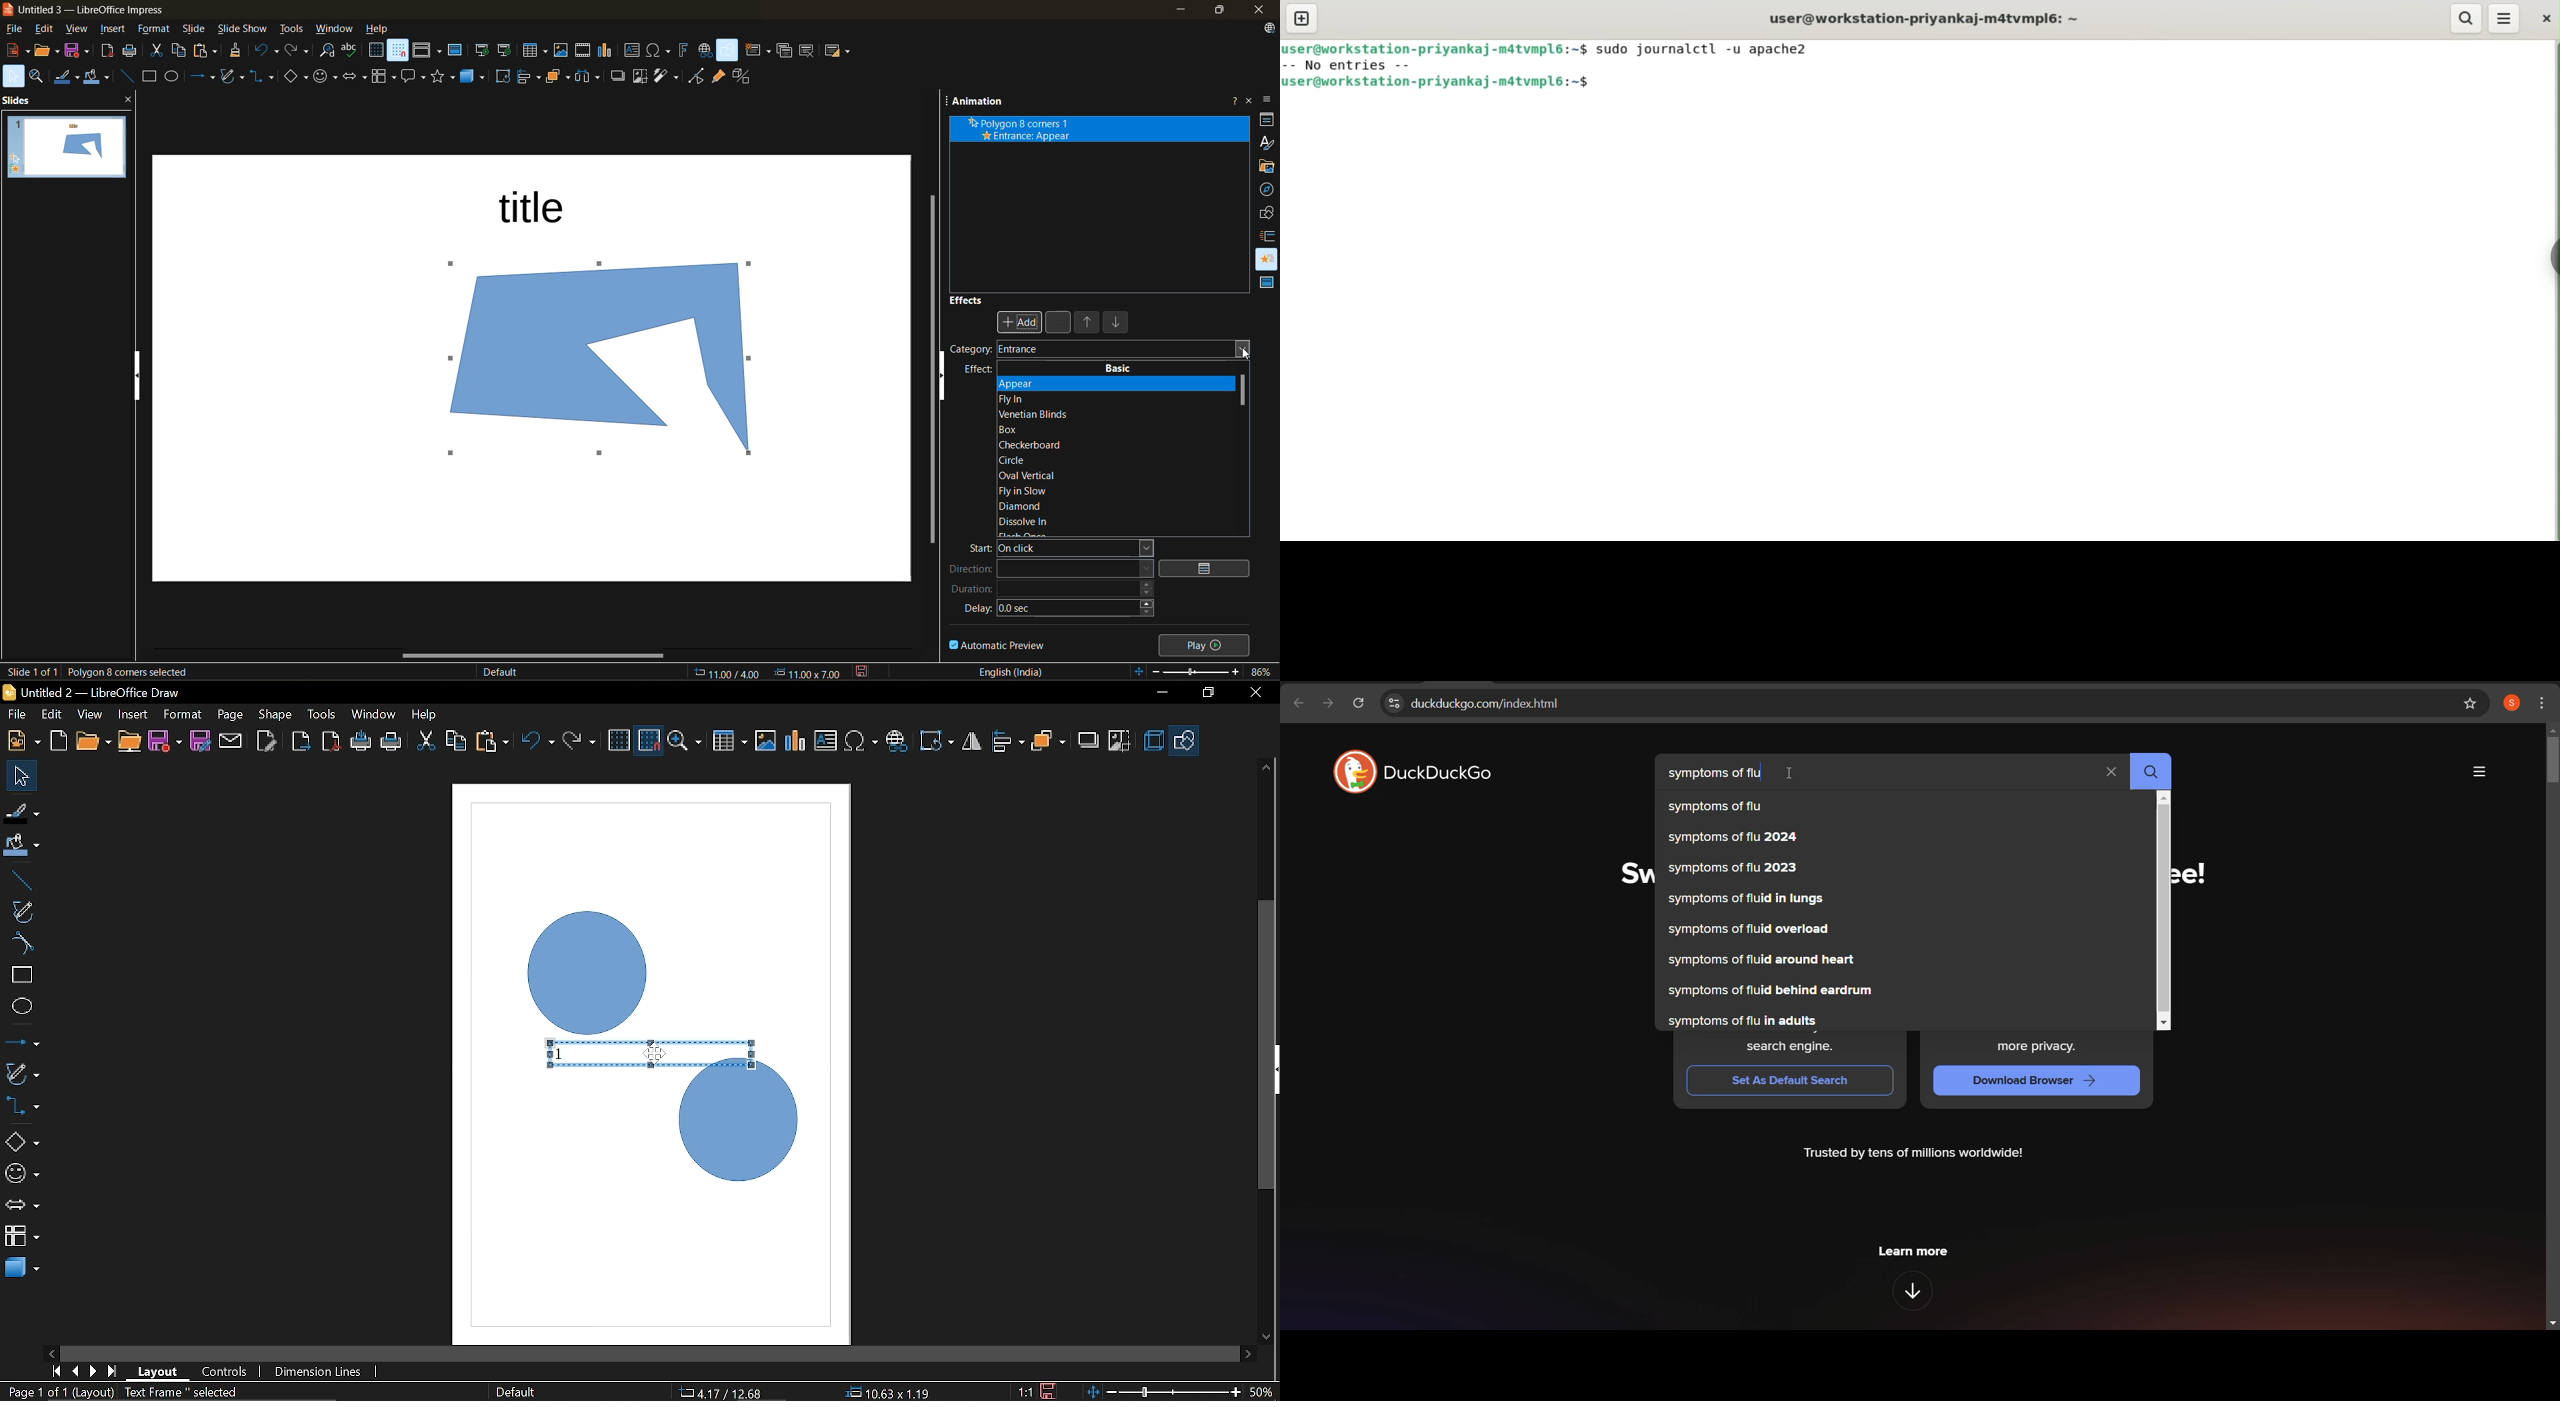 The height and width of the screenshot is (1428, 2576). Describe the element at coordinates (299, 743) in the screenshot. I see `Export` at that location.